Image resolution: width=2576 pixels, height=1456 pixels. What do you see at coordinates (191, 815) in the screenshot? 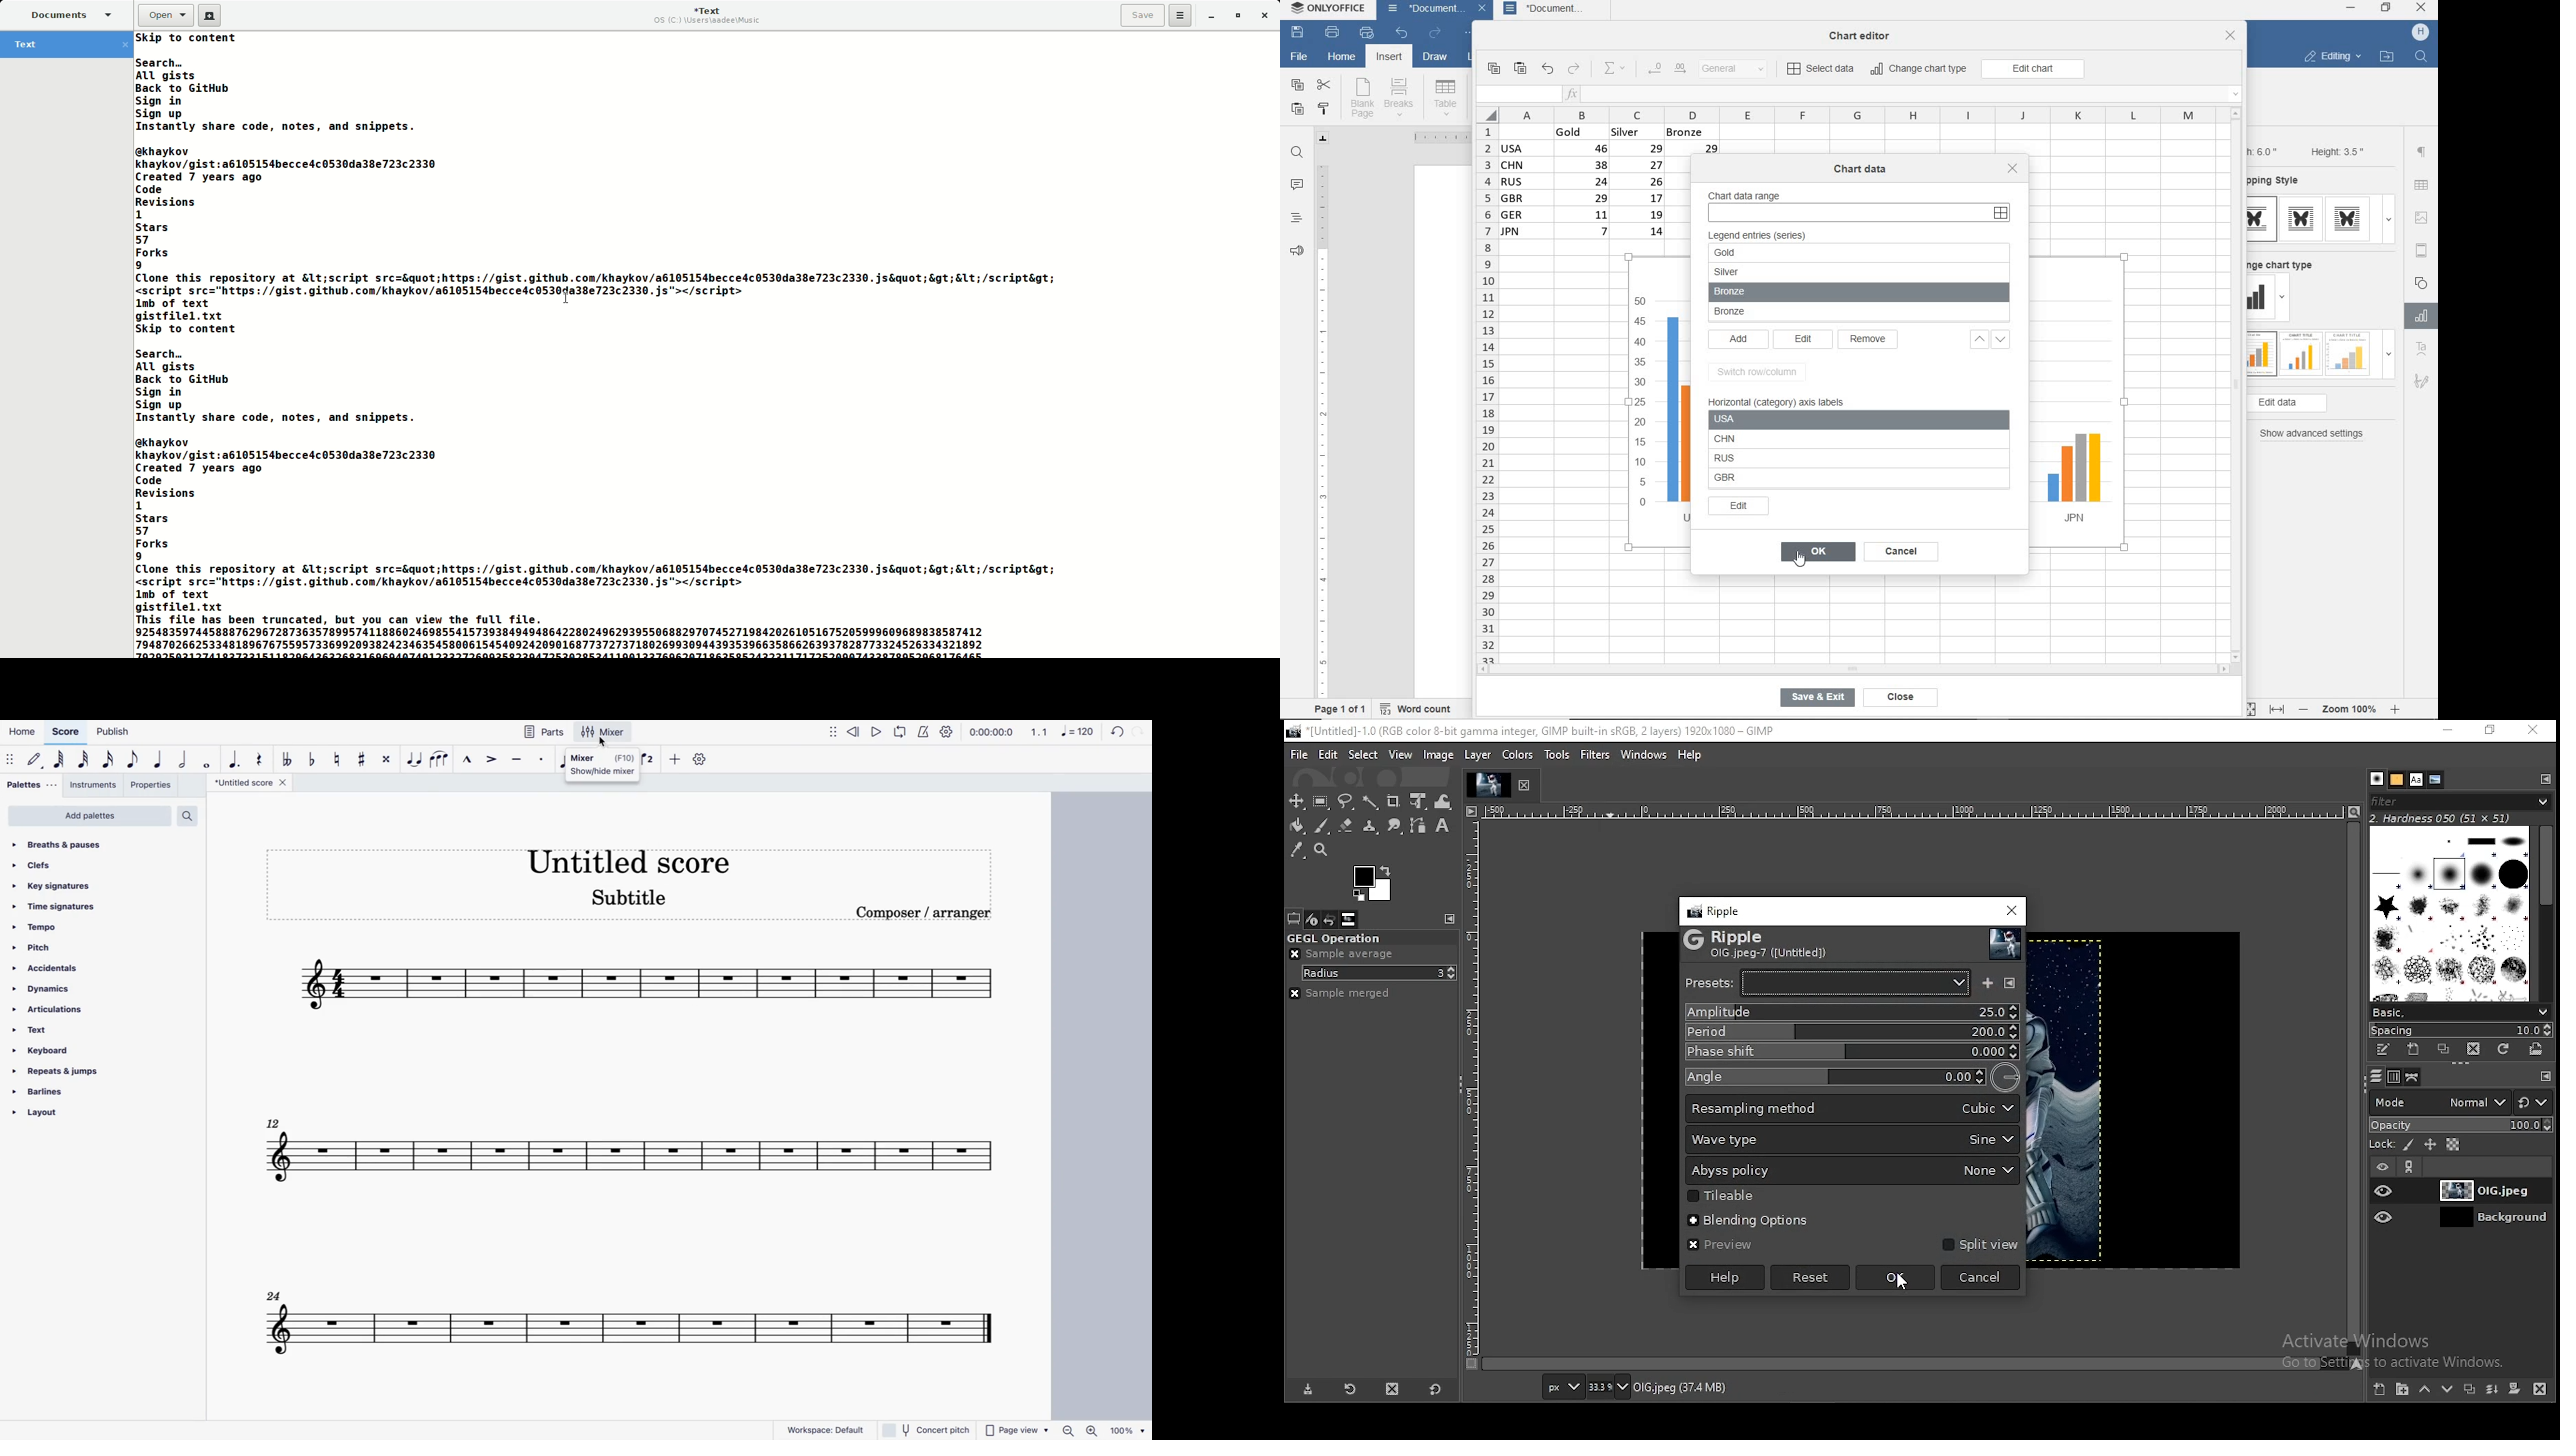
I see `search` at bounding box center [191, 815].